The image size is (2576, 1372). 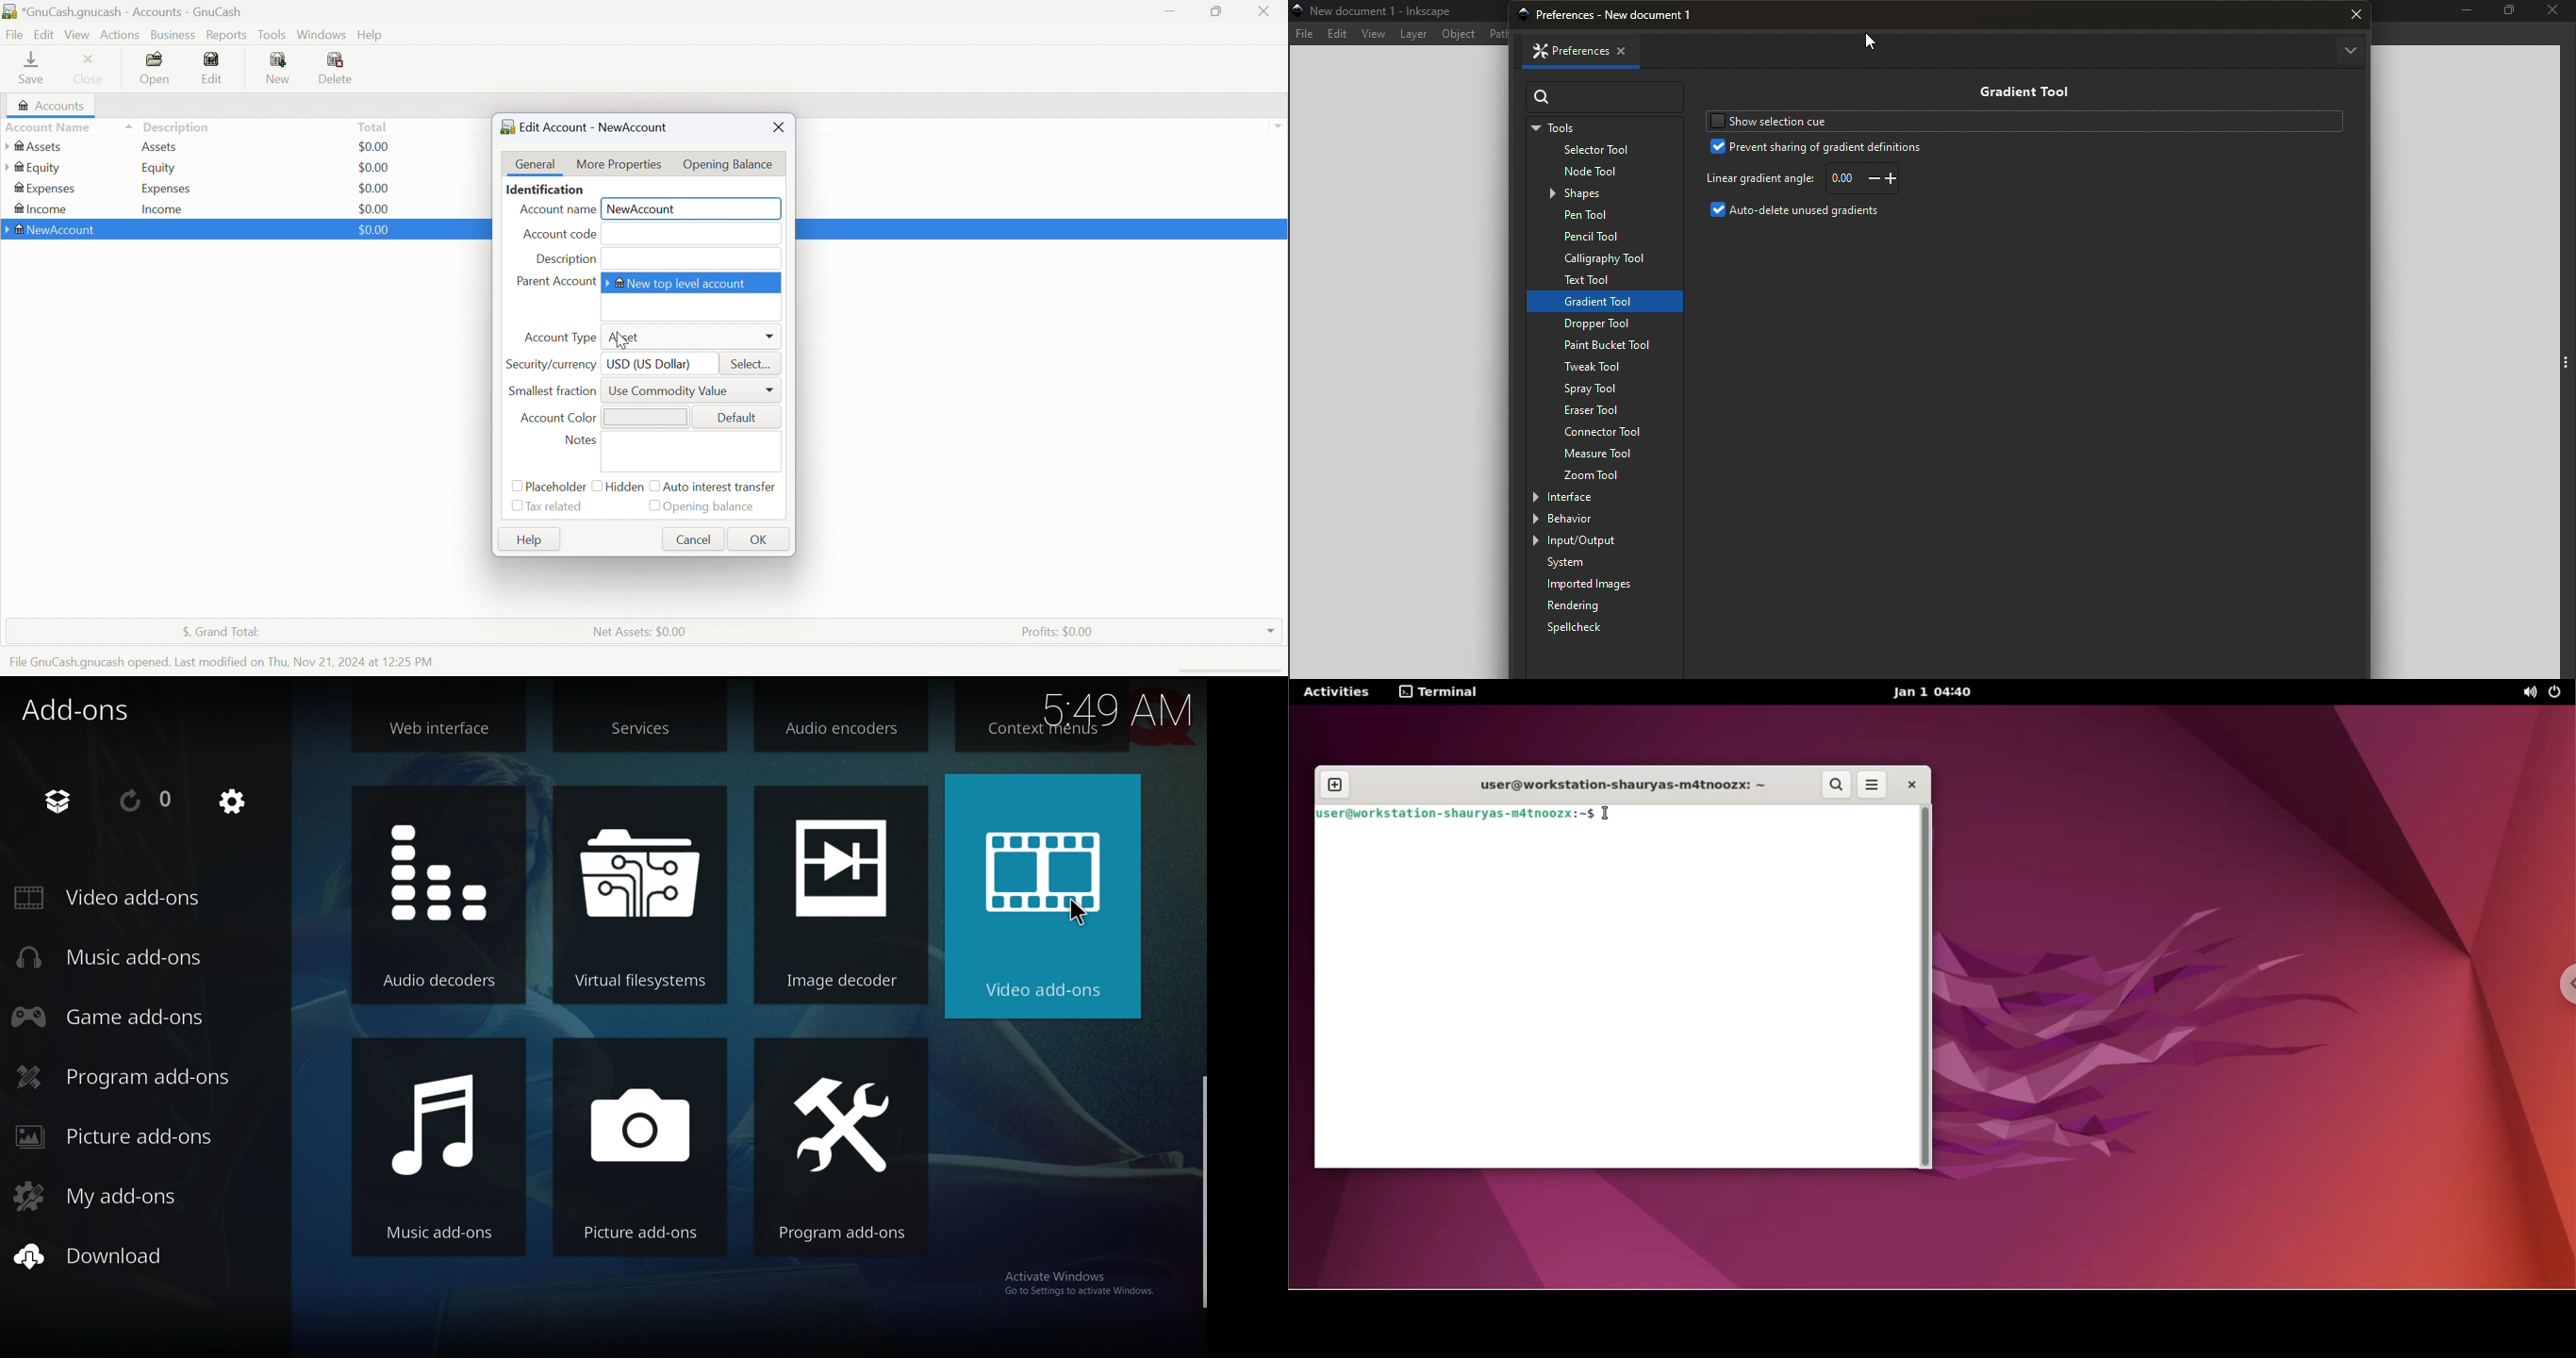 What do you see at coordinates (562, 233) in the screenshot?
I see `Account code` at bounding box center [562, 233].